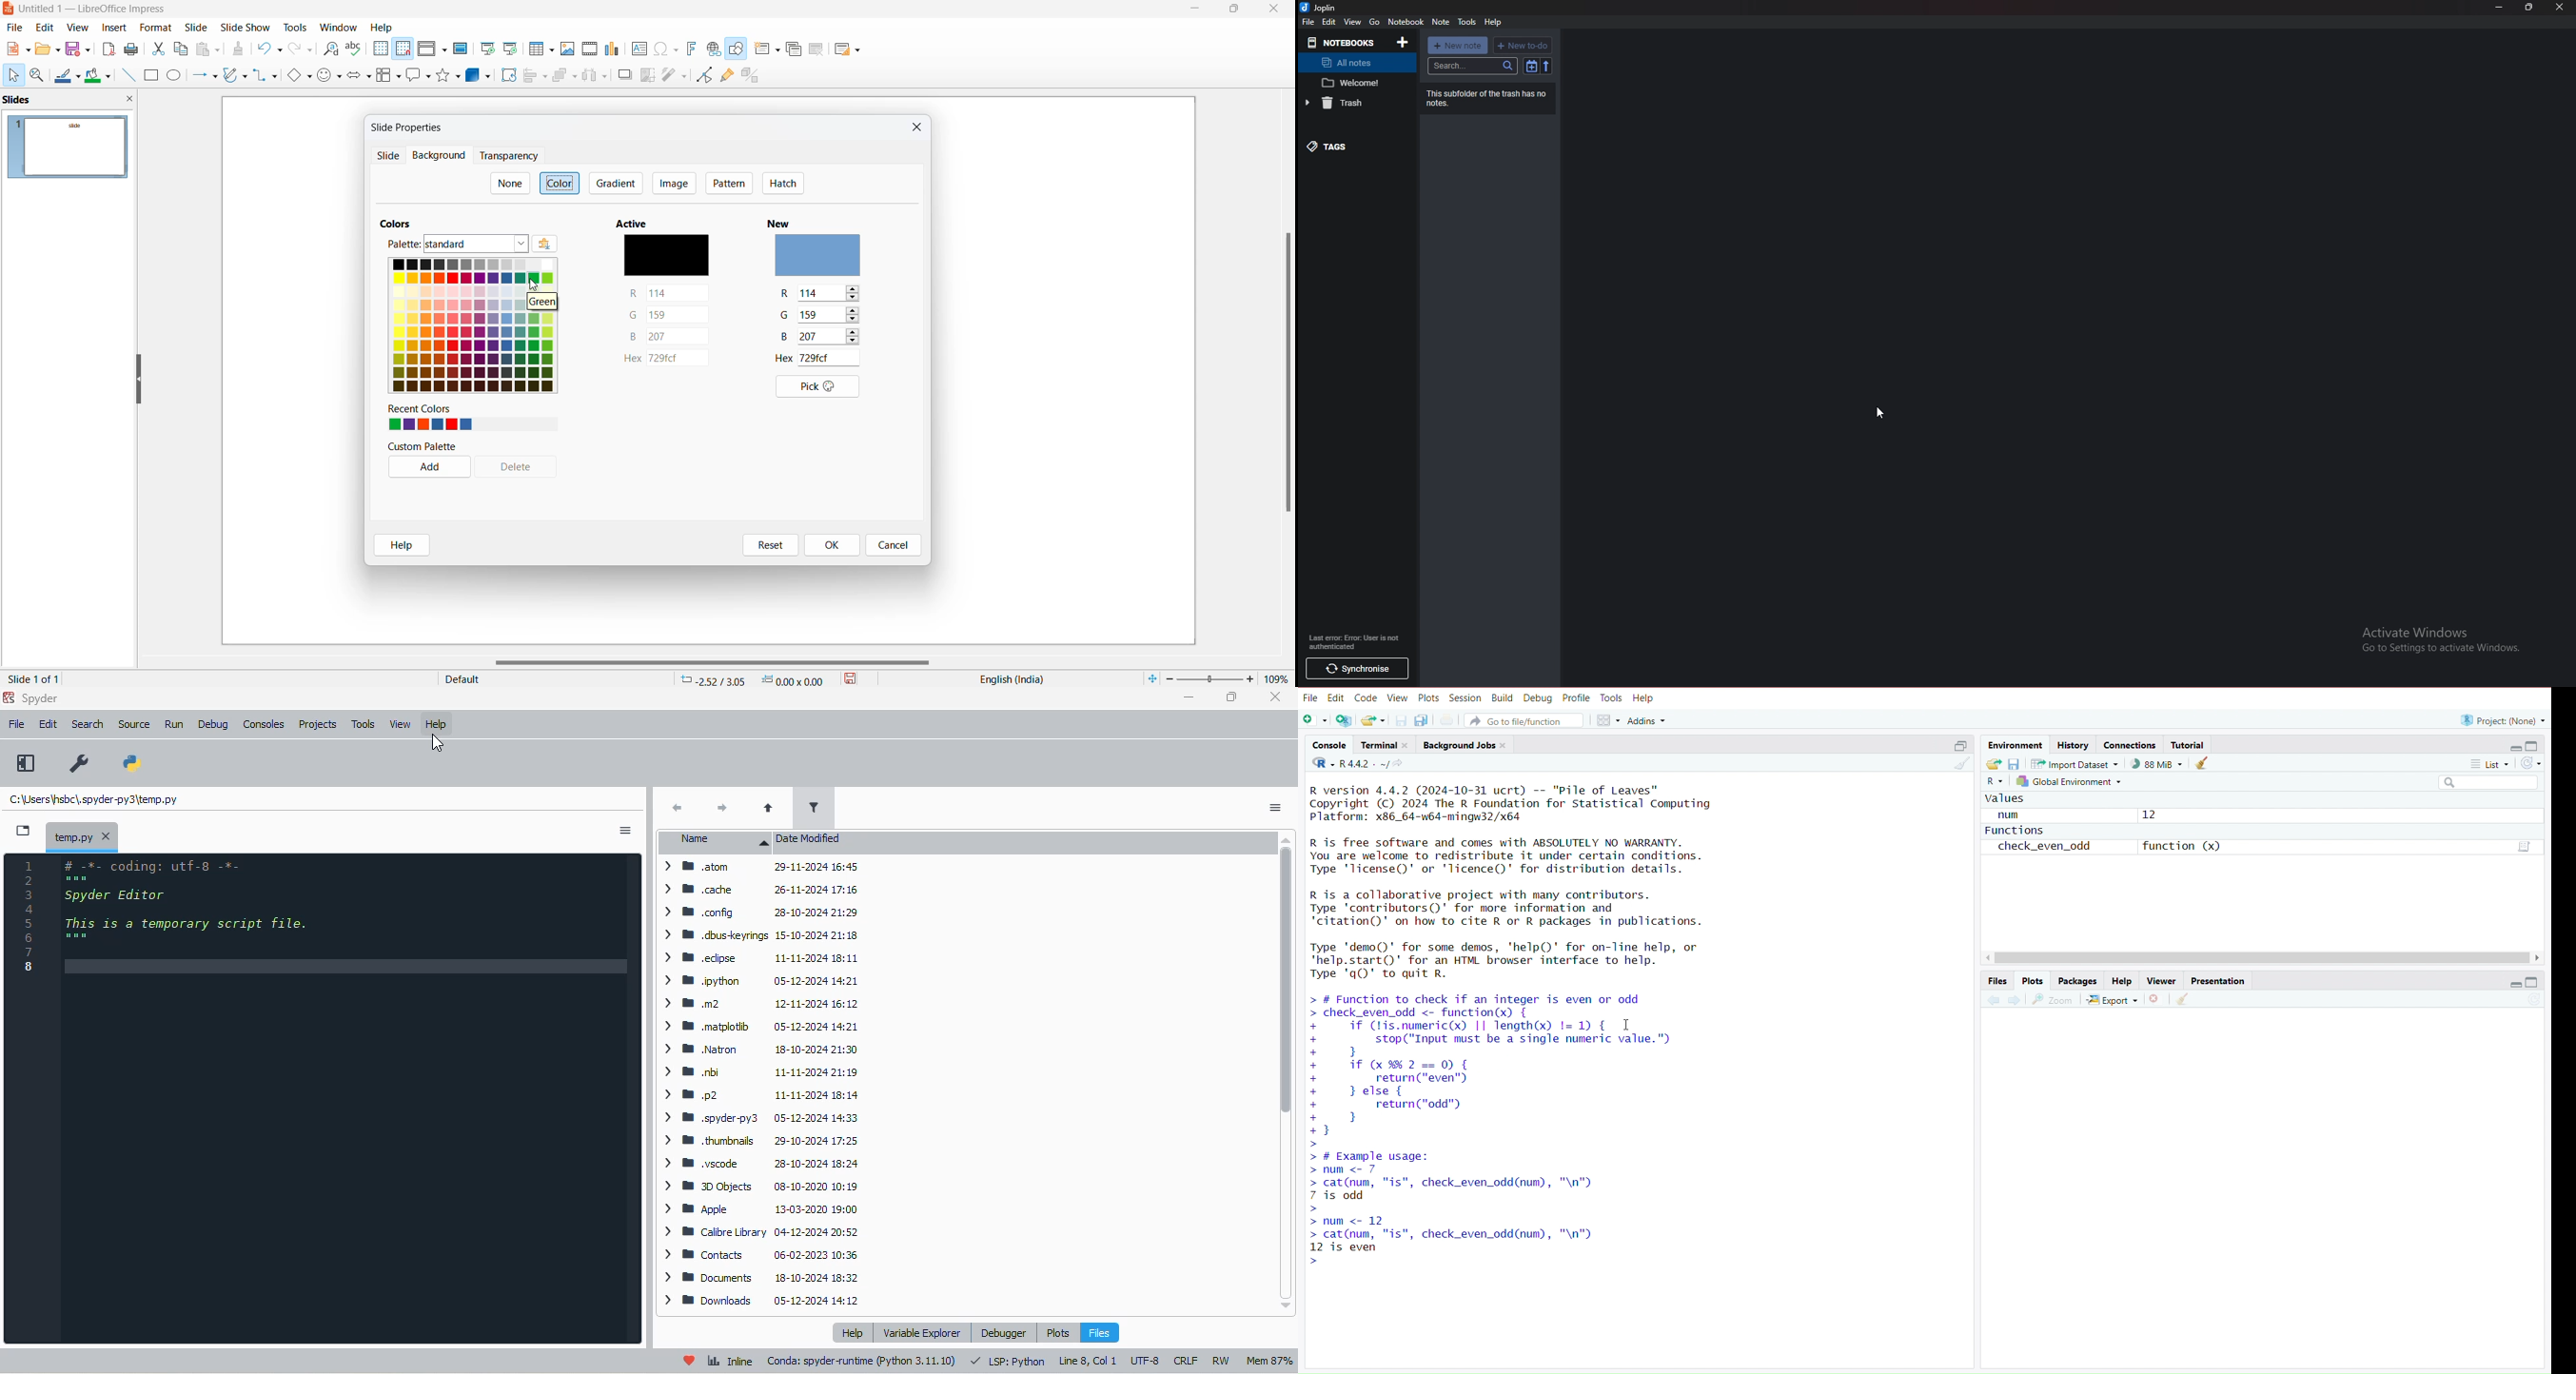 Image resolution: width=2576 pixels, height=1400 pixels. I want to click on edit, so click(1336, 698).